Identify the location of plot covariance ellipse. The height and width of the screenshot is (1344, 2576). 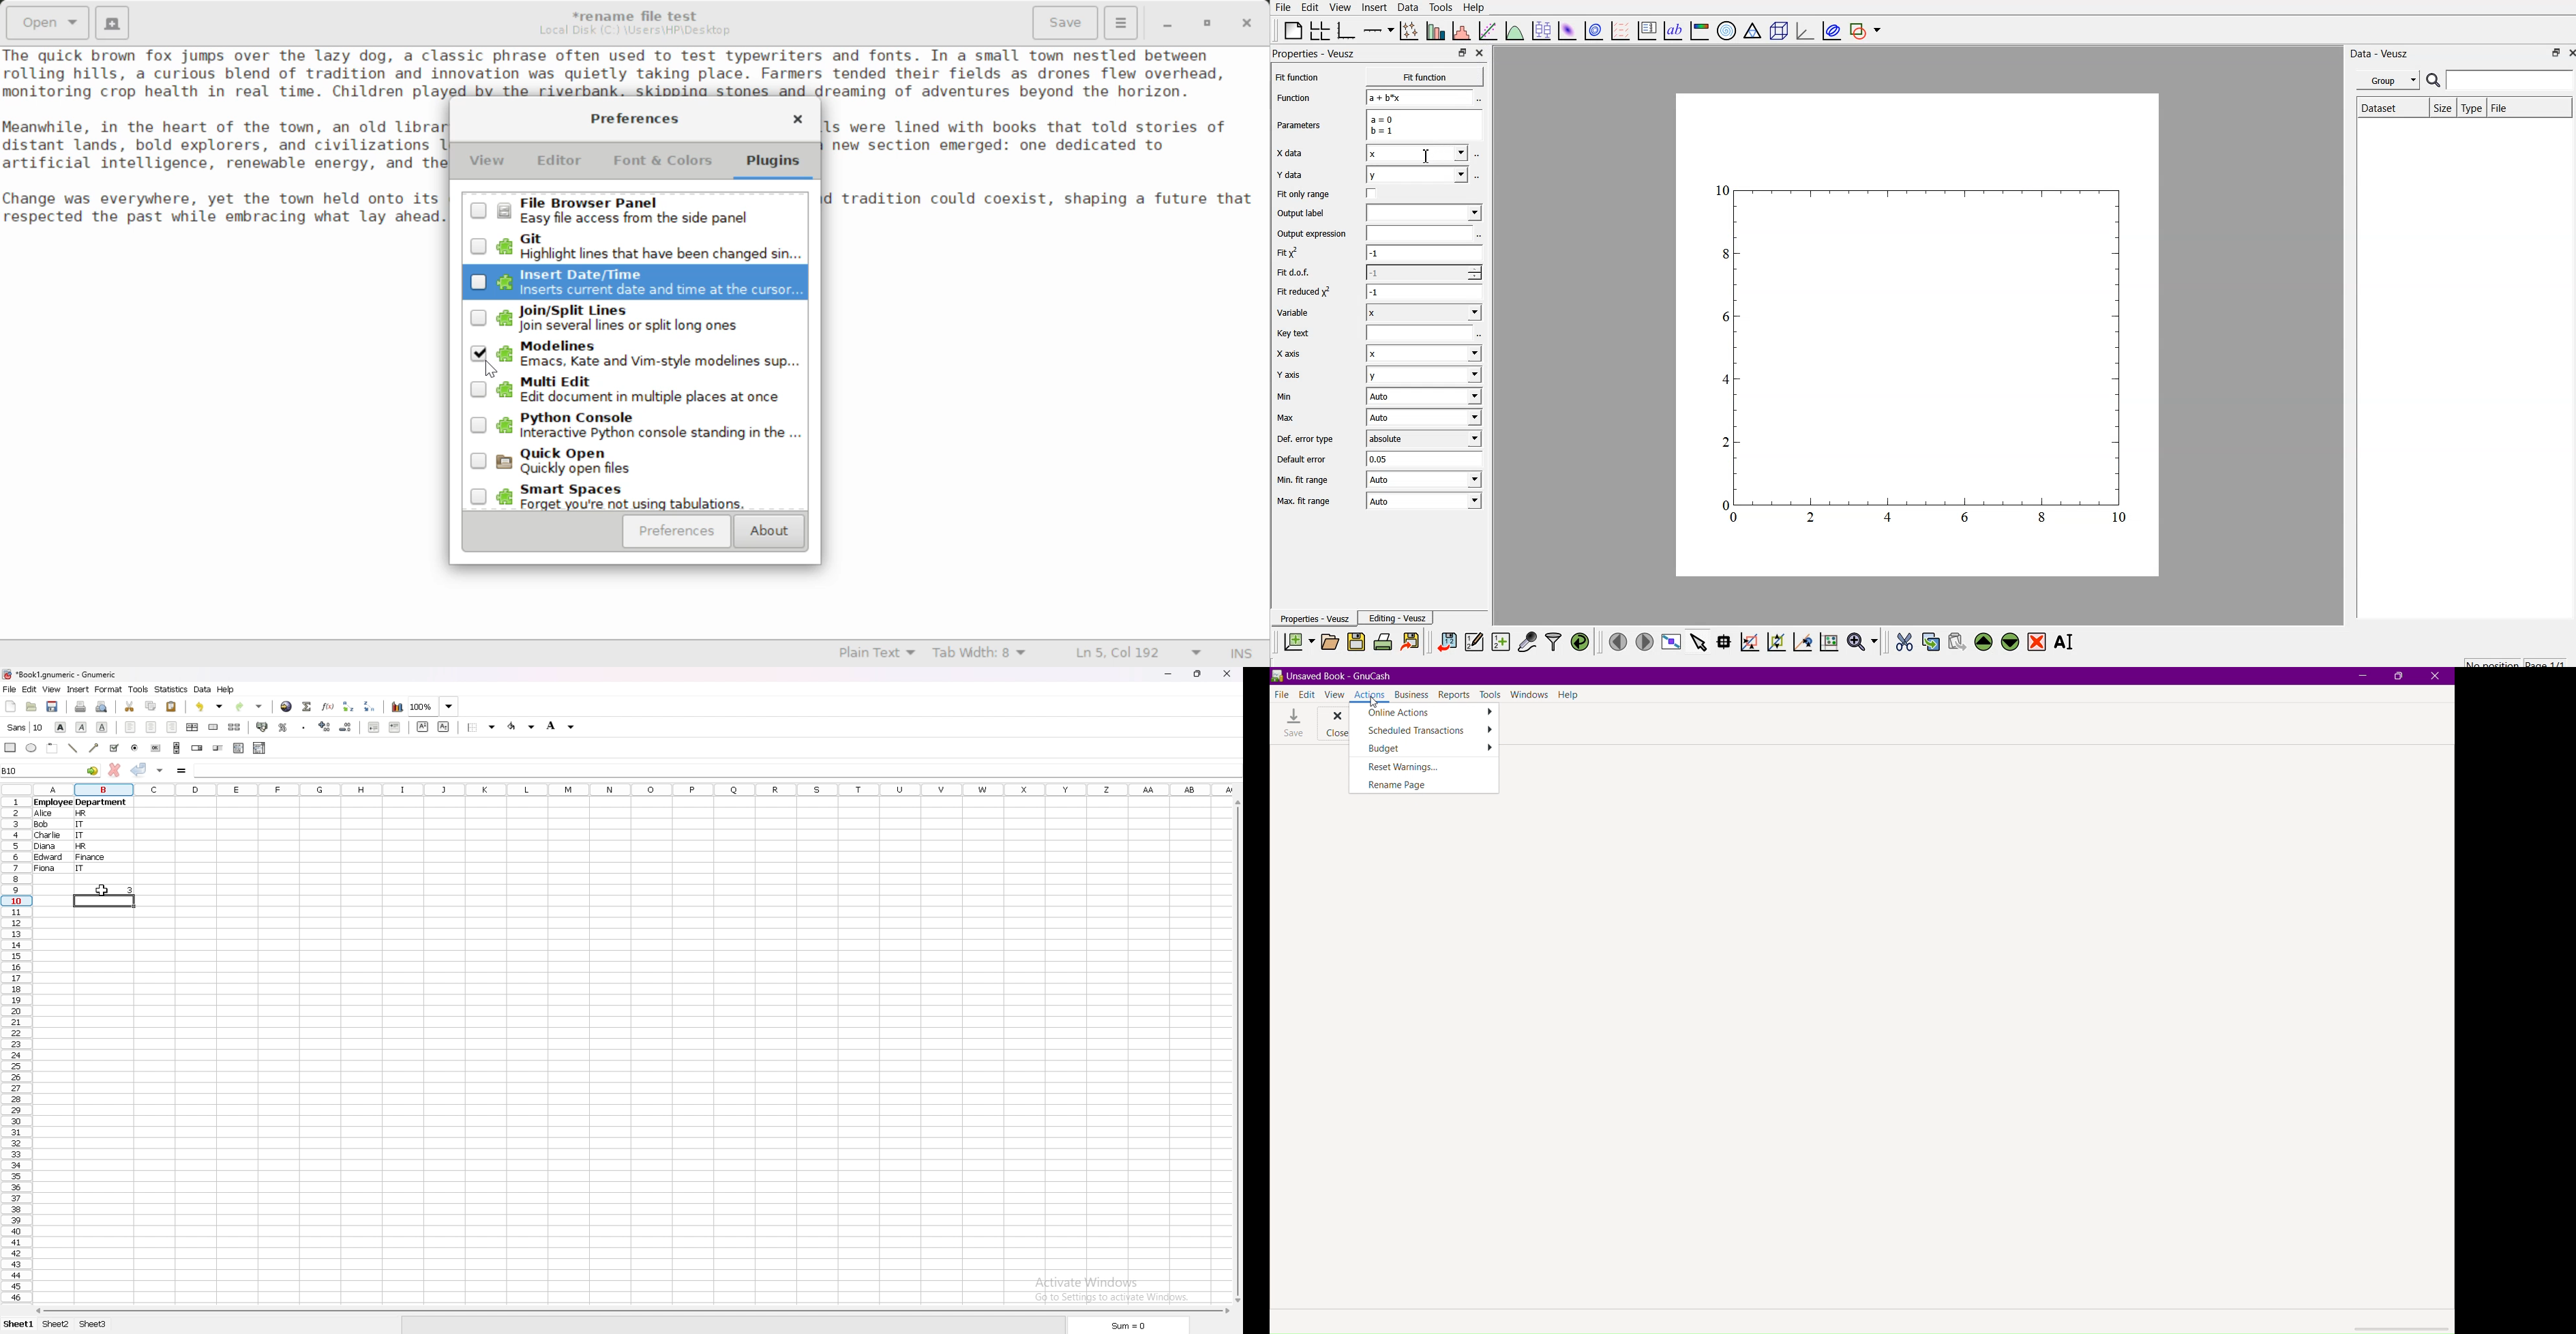
(1833, 33).